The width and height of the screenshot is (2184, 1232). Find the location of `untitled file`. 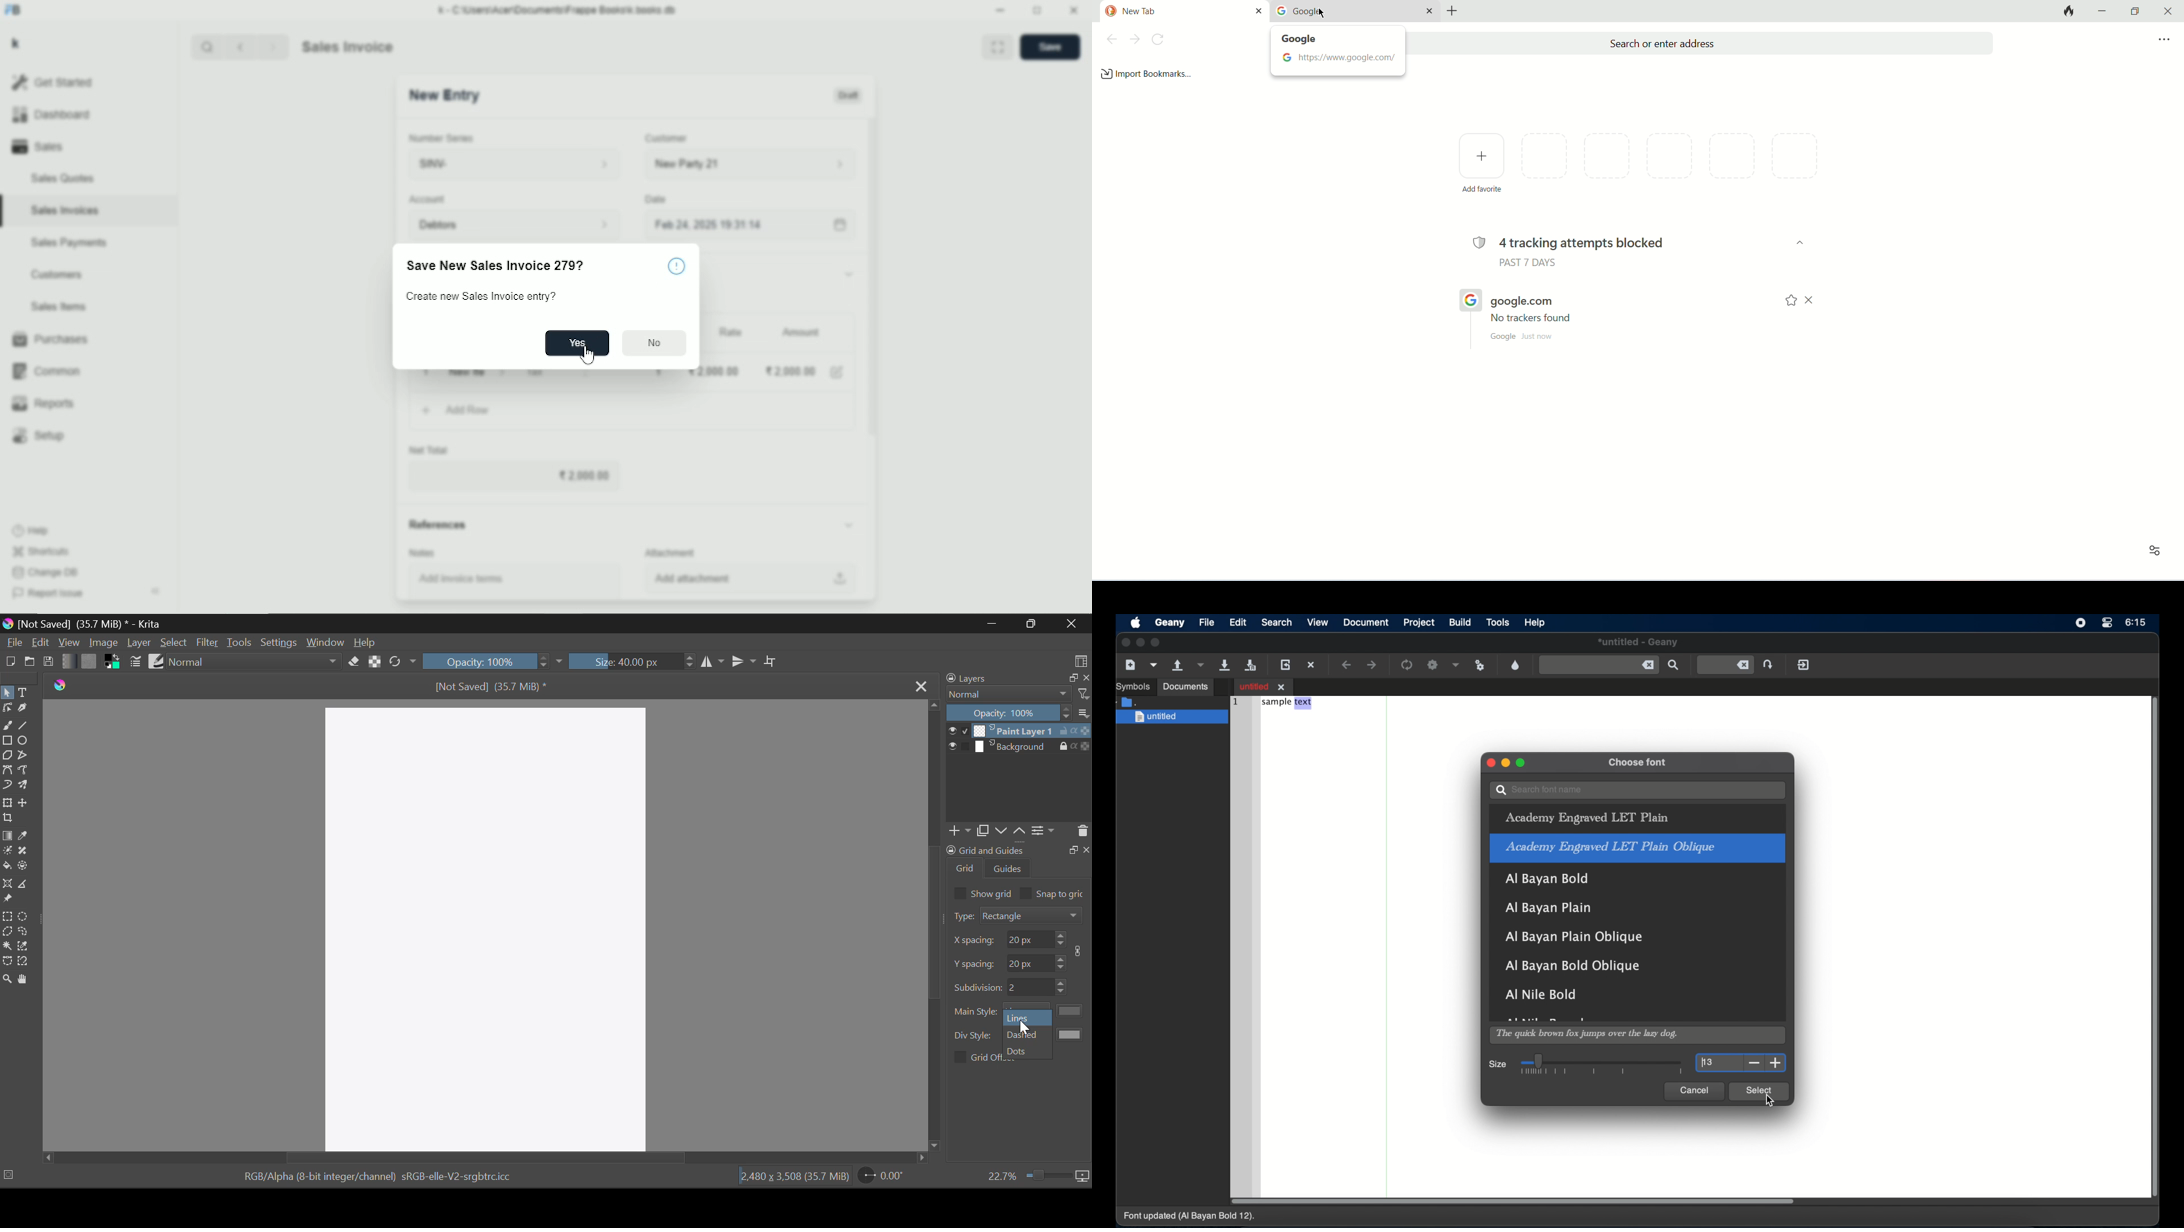

untitled file is located at coordinates (1264, 686).